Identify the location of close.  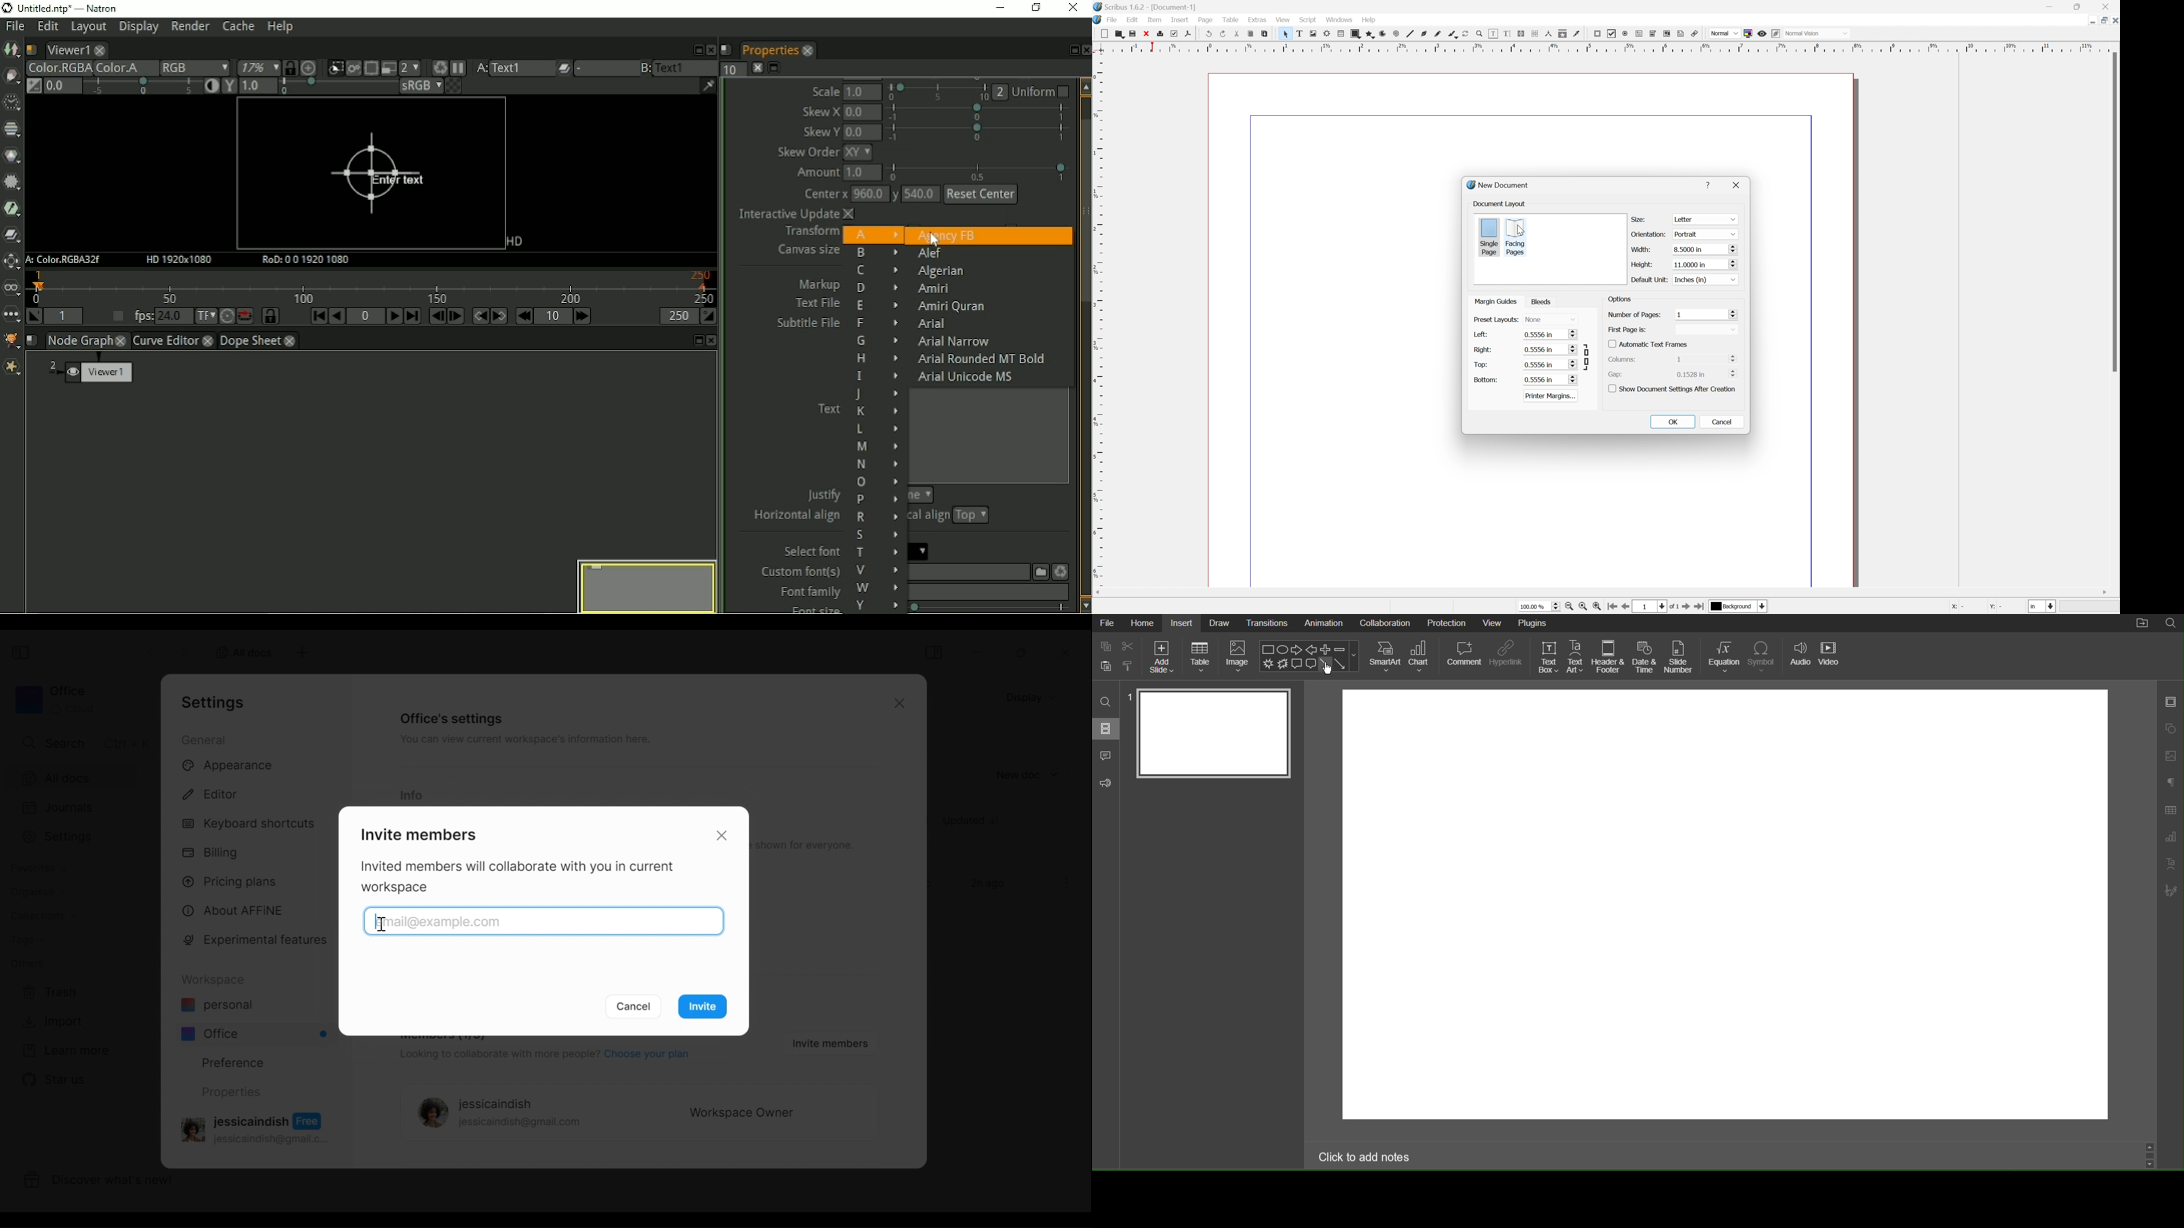
(1739, 184).